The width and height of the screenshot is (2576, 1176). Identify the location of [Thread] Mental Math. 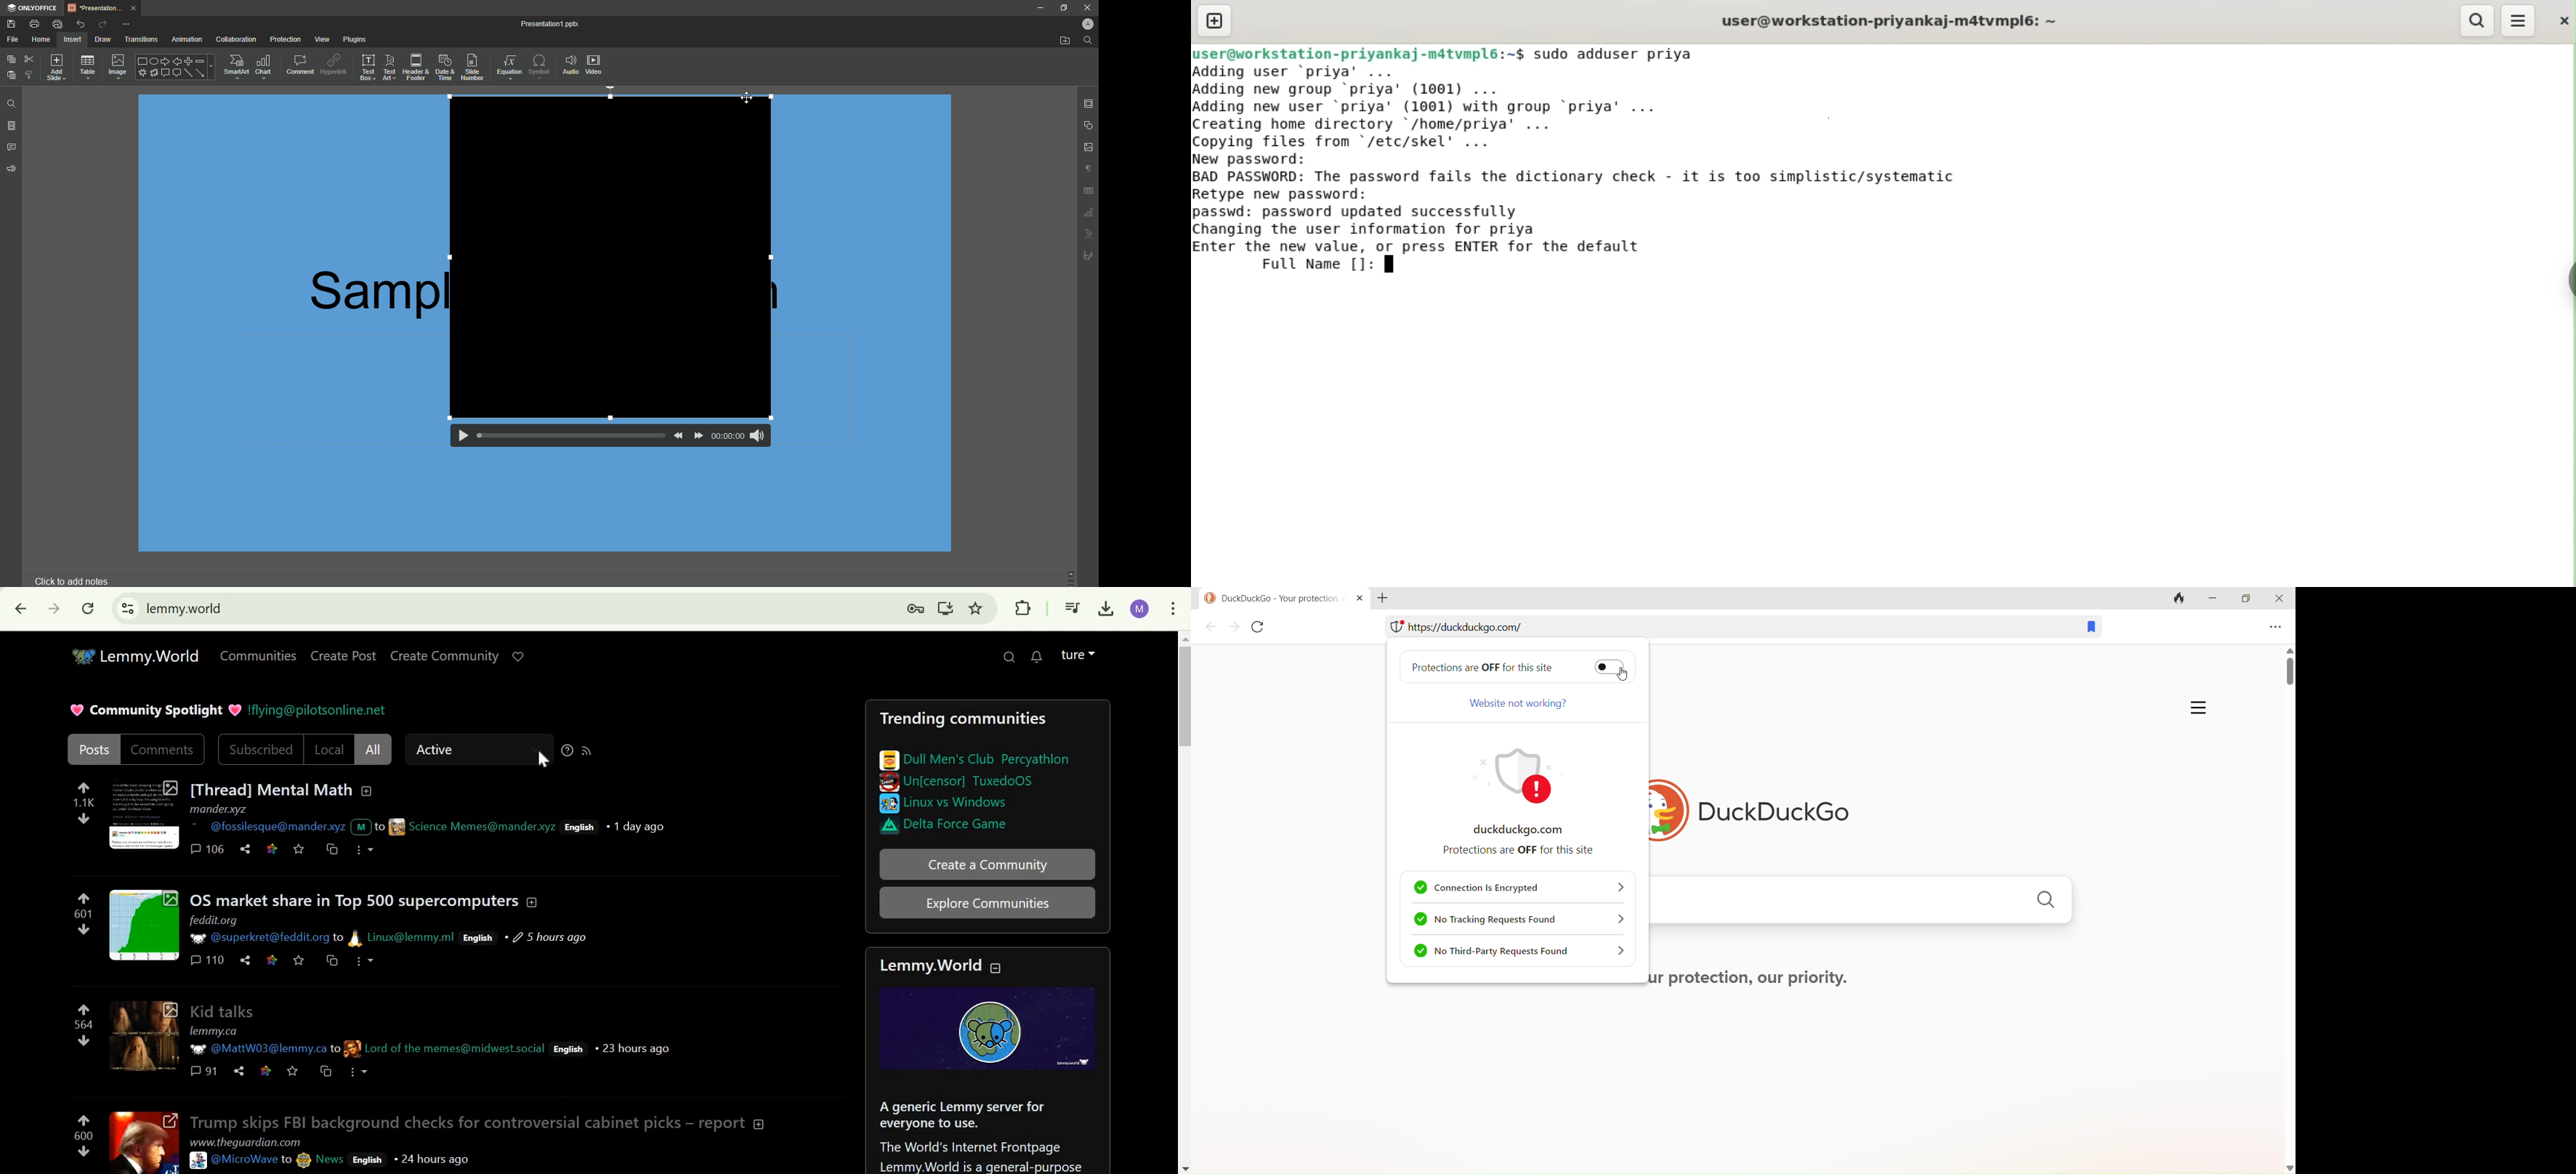
(271, 788).